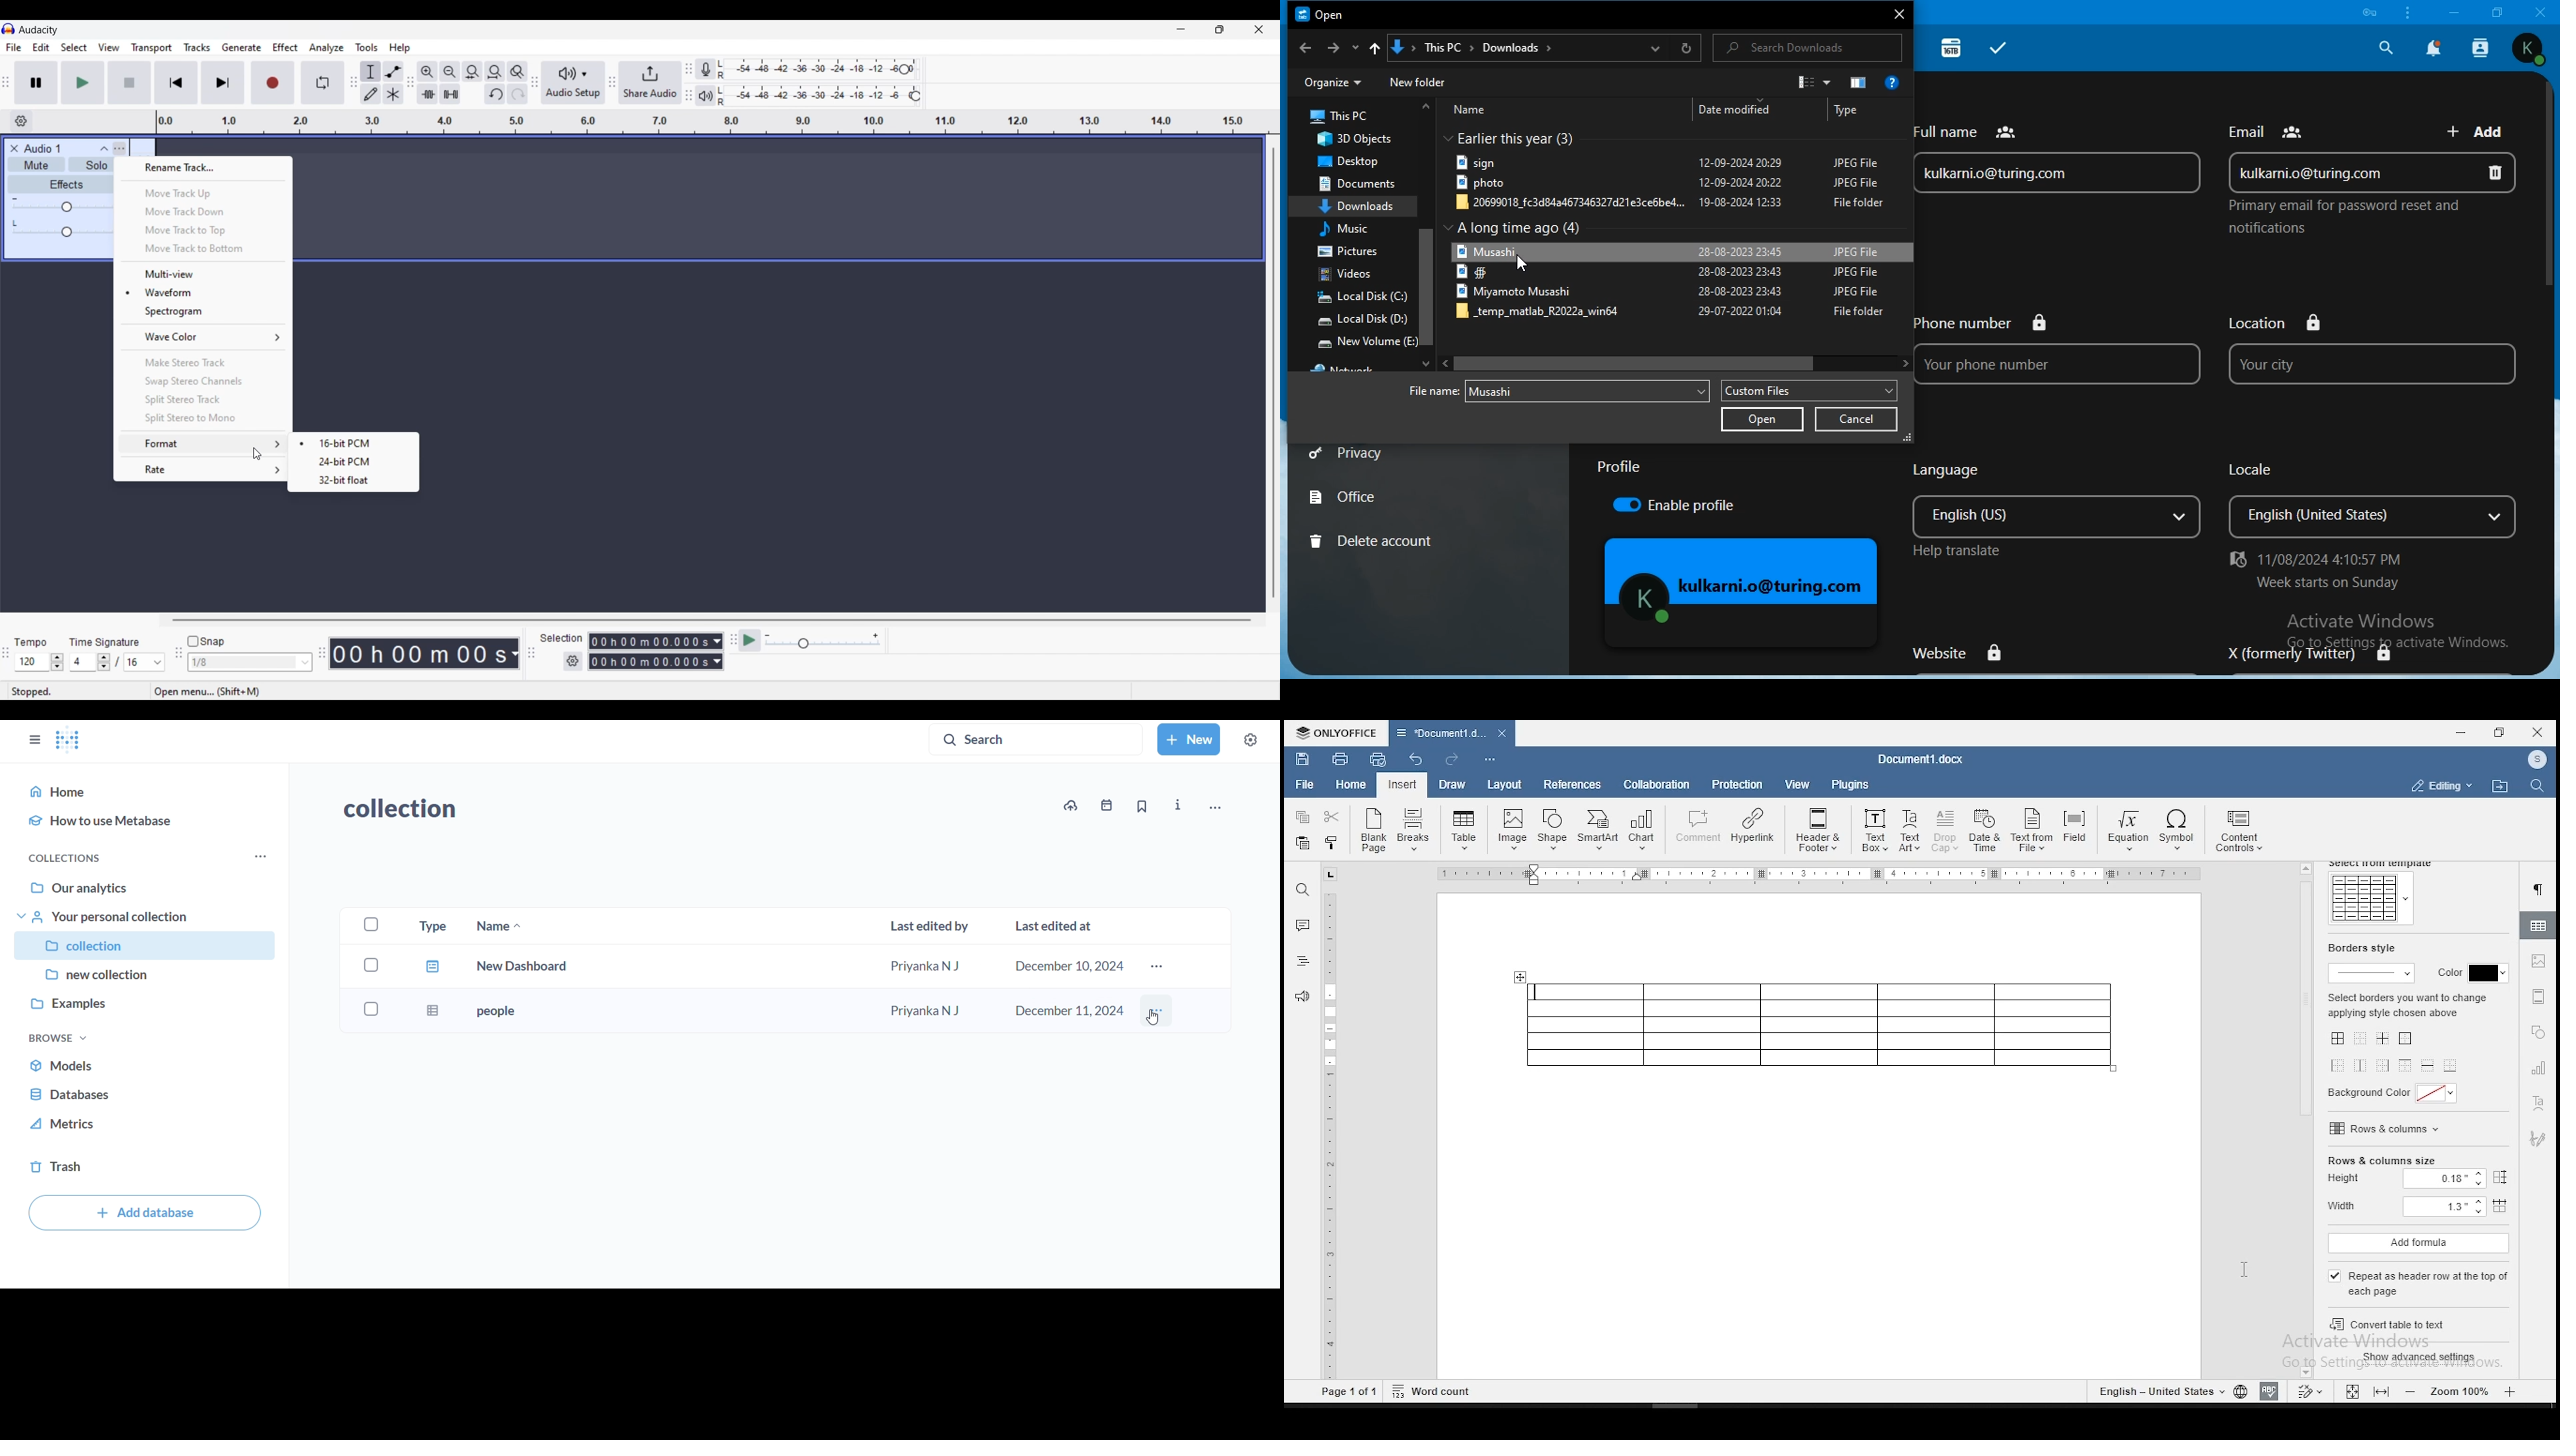  I want to click on file, so click(1667, 292).